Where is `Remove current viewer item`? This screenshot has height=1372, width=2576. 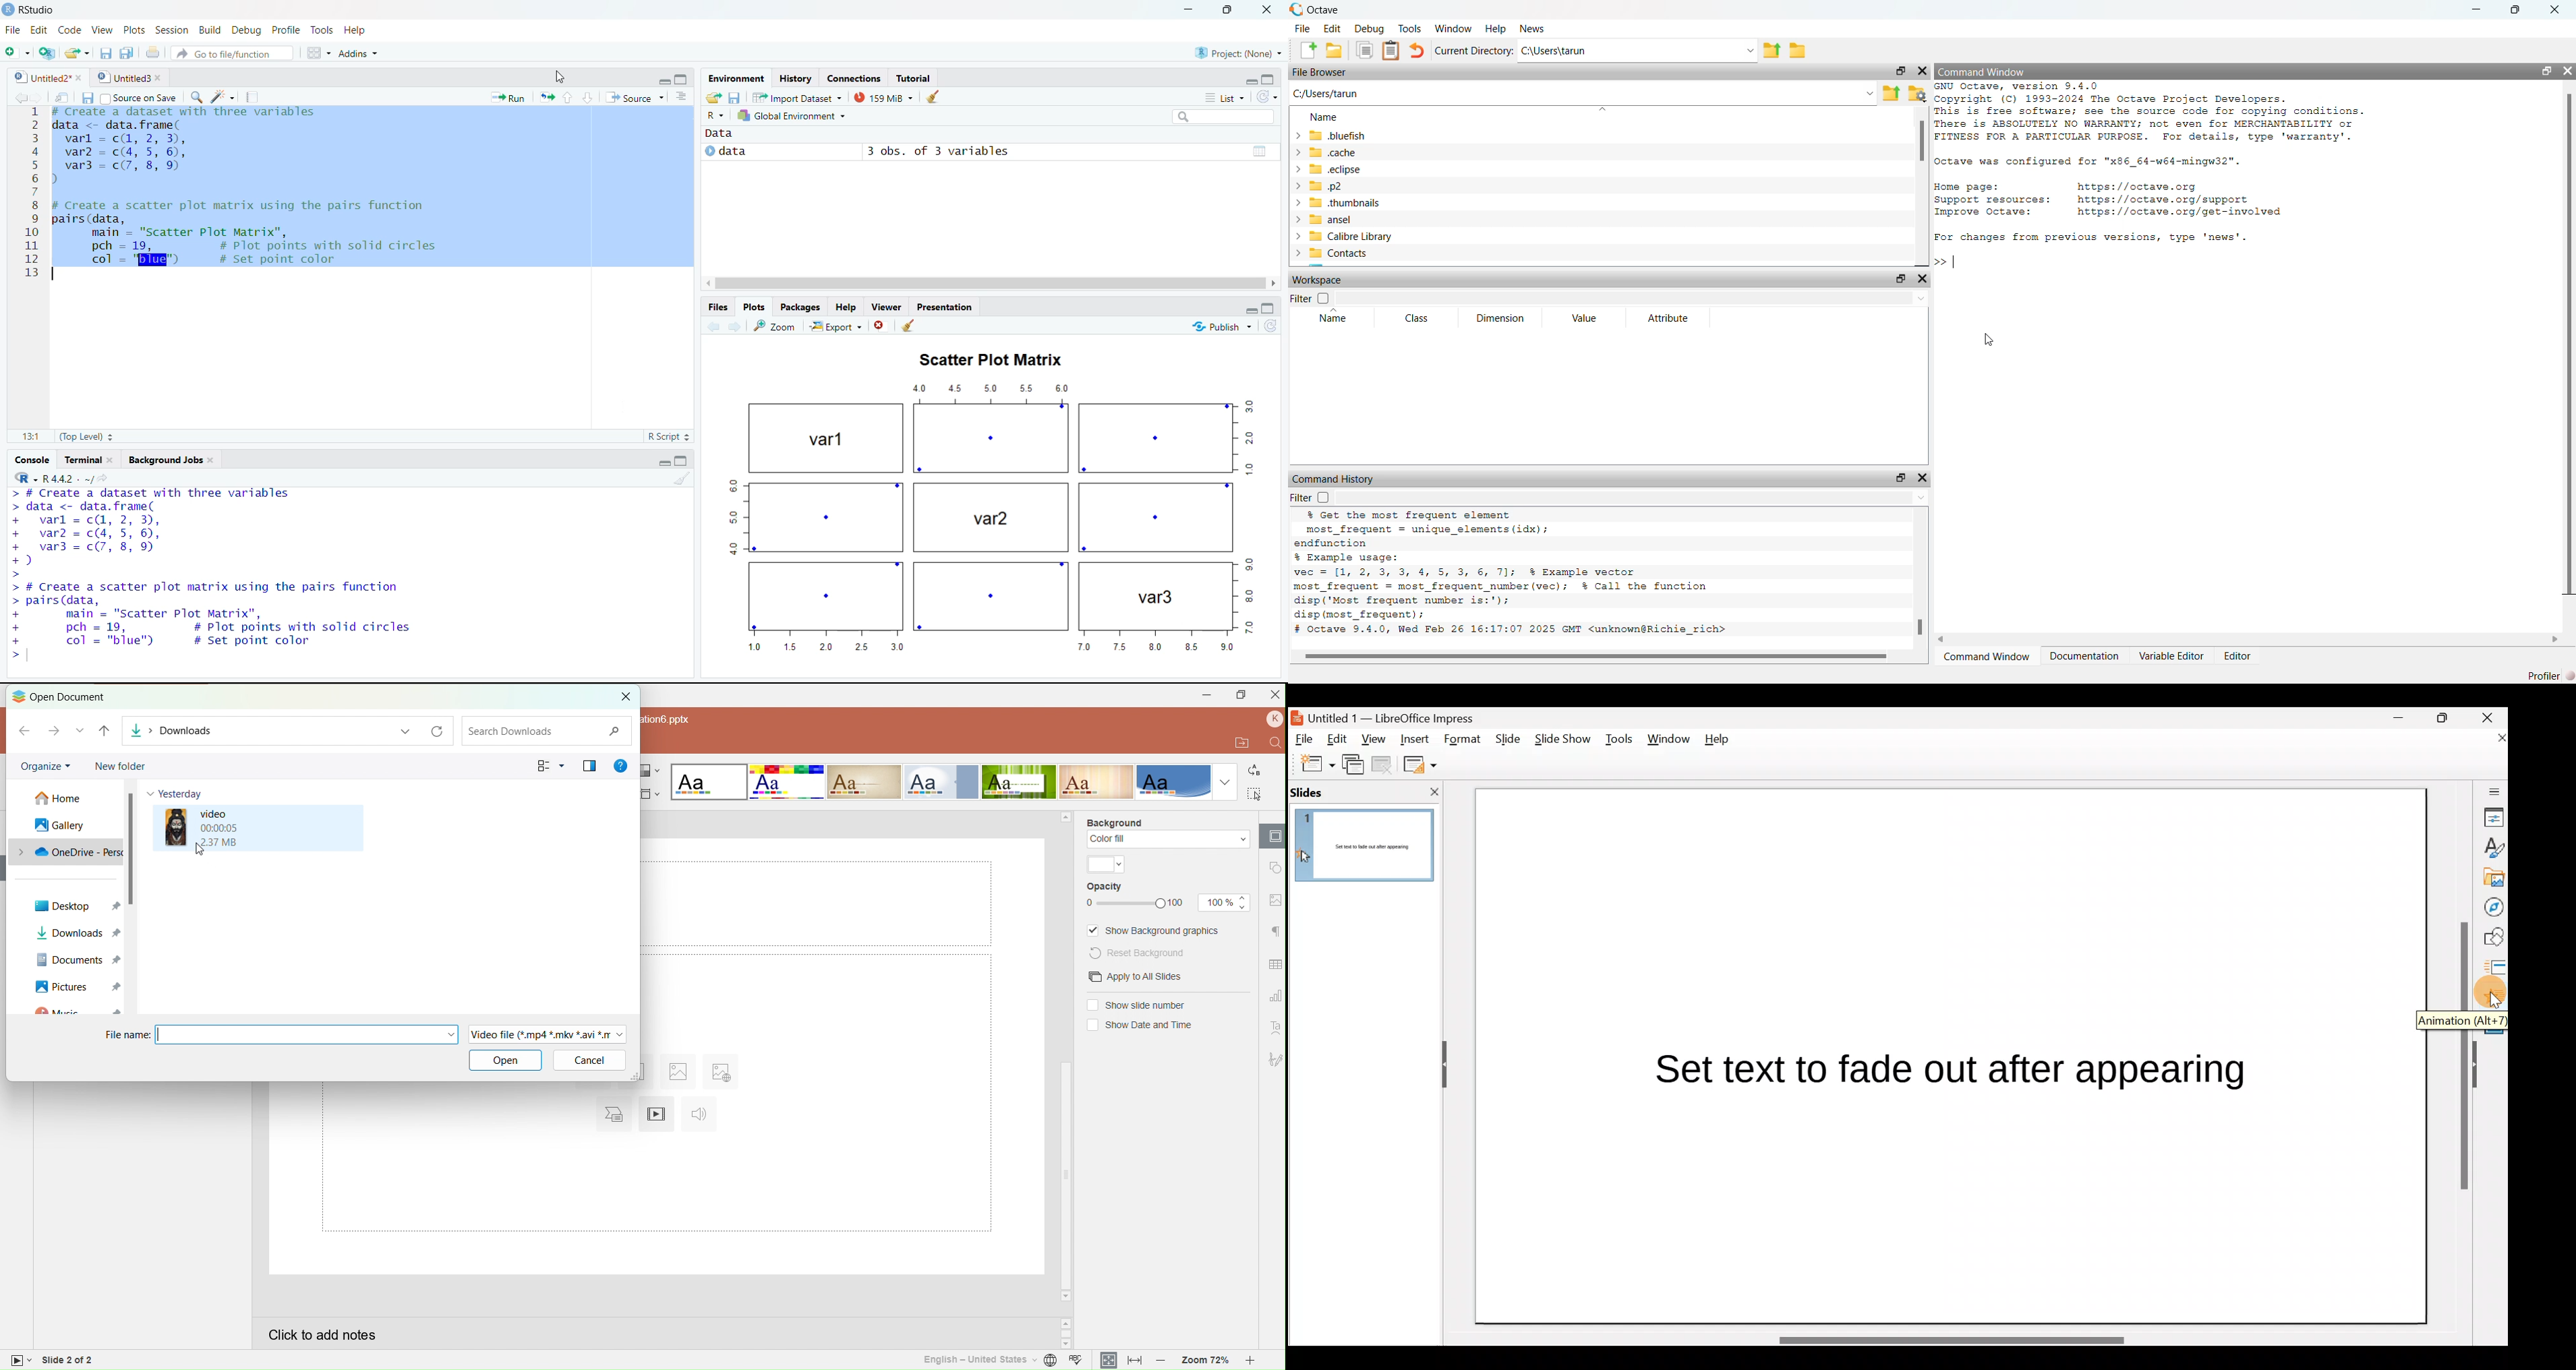
Remove current viewer item is located at coordinates (881, 329).